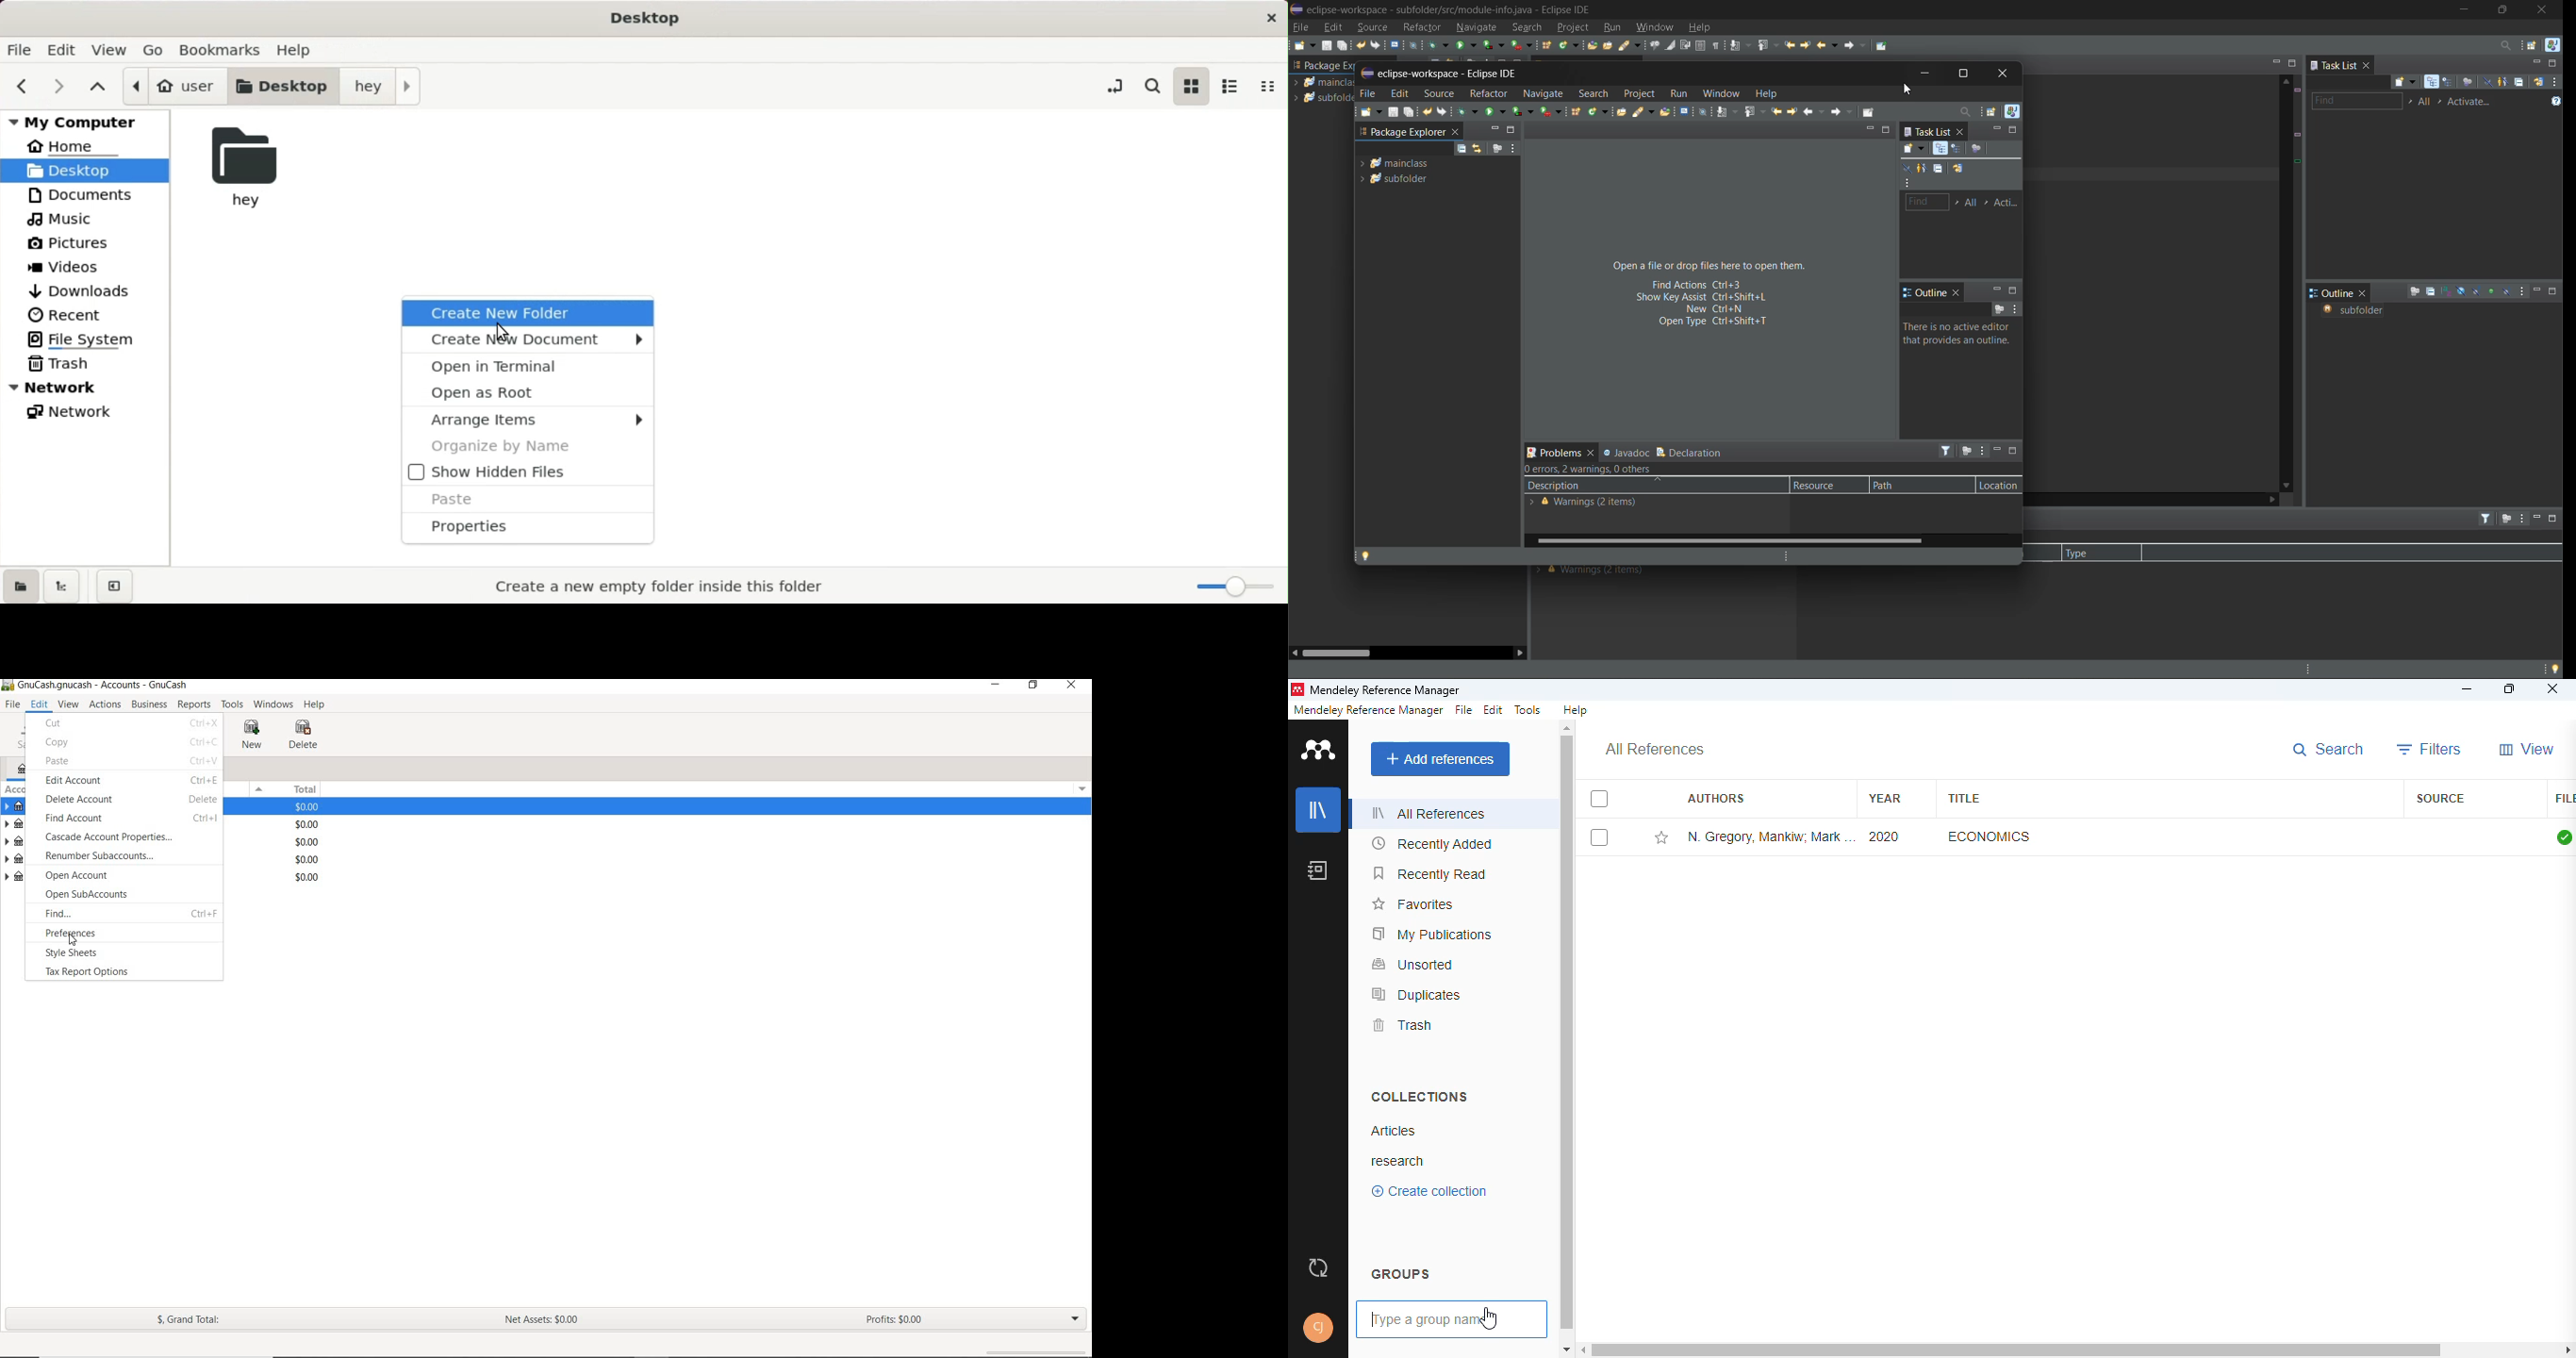 The width and height of the screenshot is (2576, 1372). Describe the element at coordinates (1984, 450) in the screenshot. I see `view menu` at that location.